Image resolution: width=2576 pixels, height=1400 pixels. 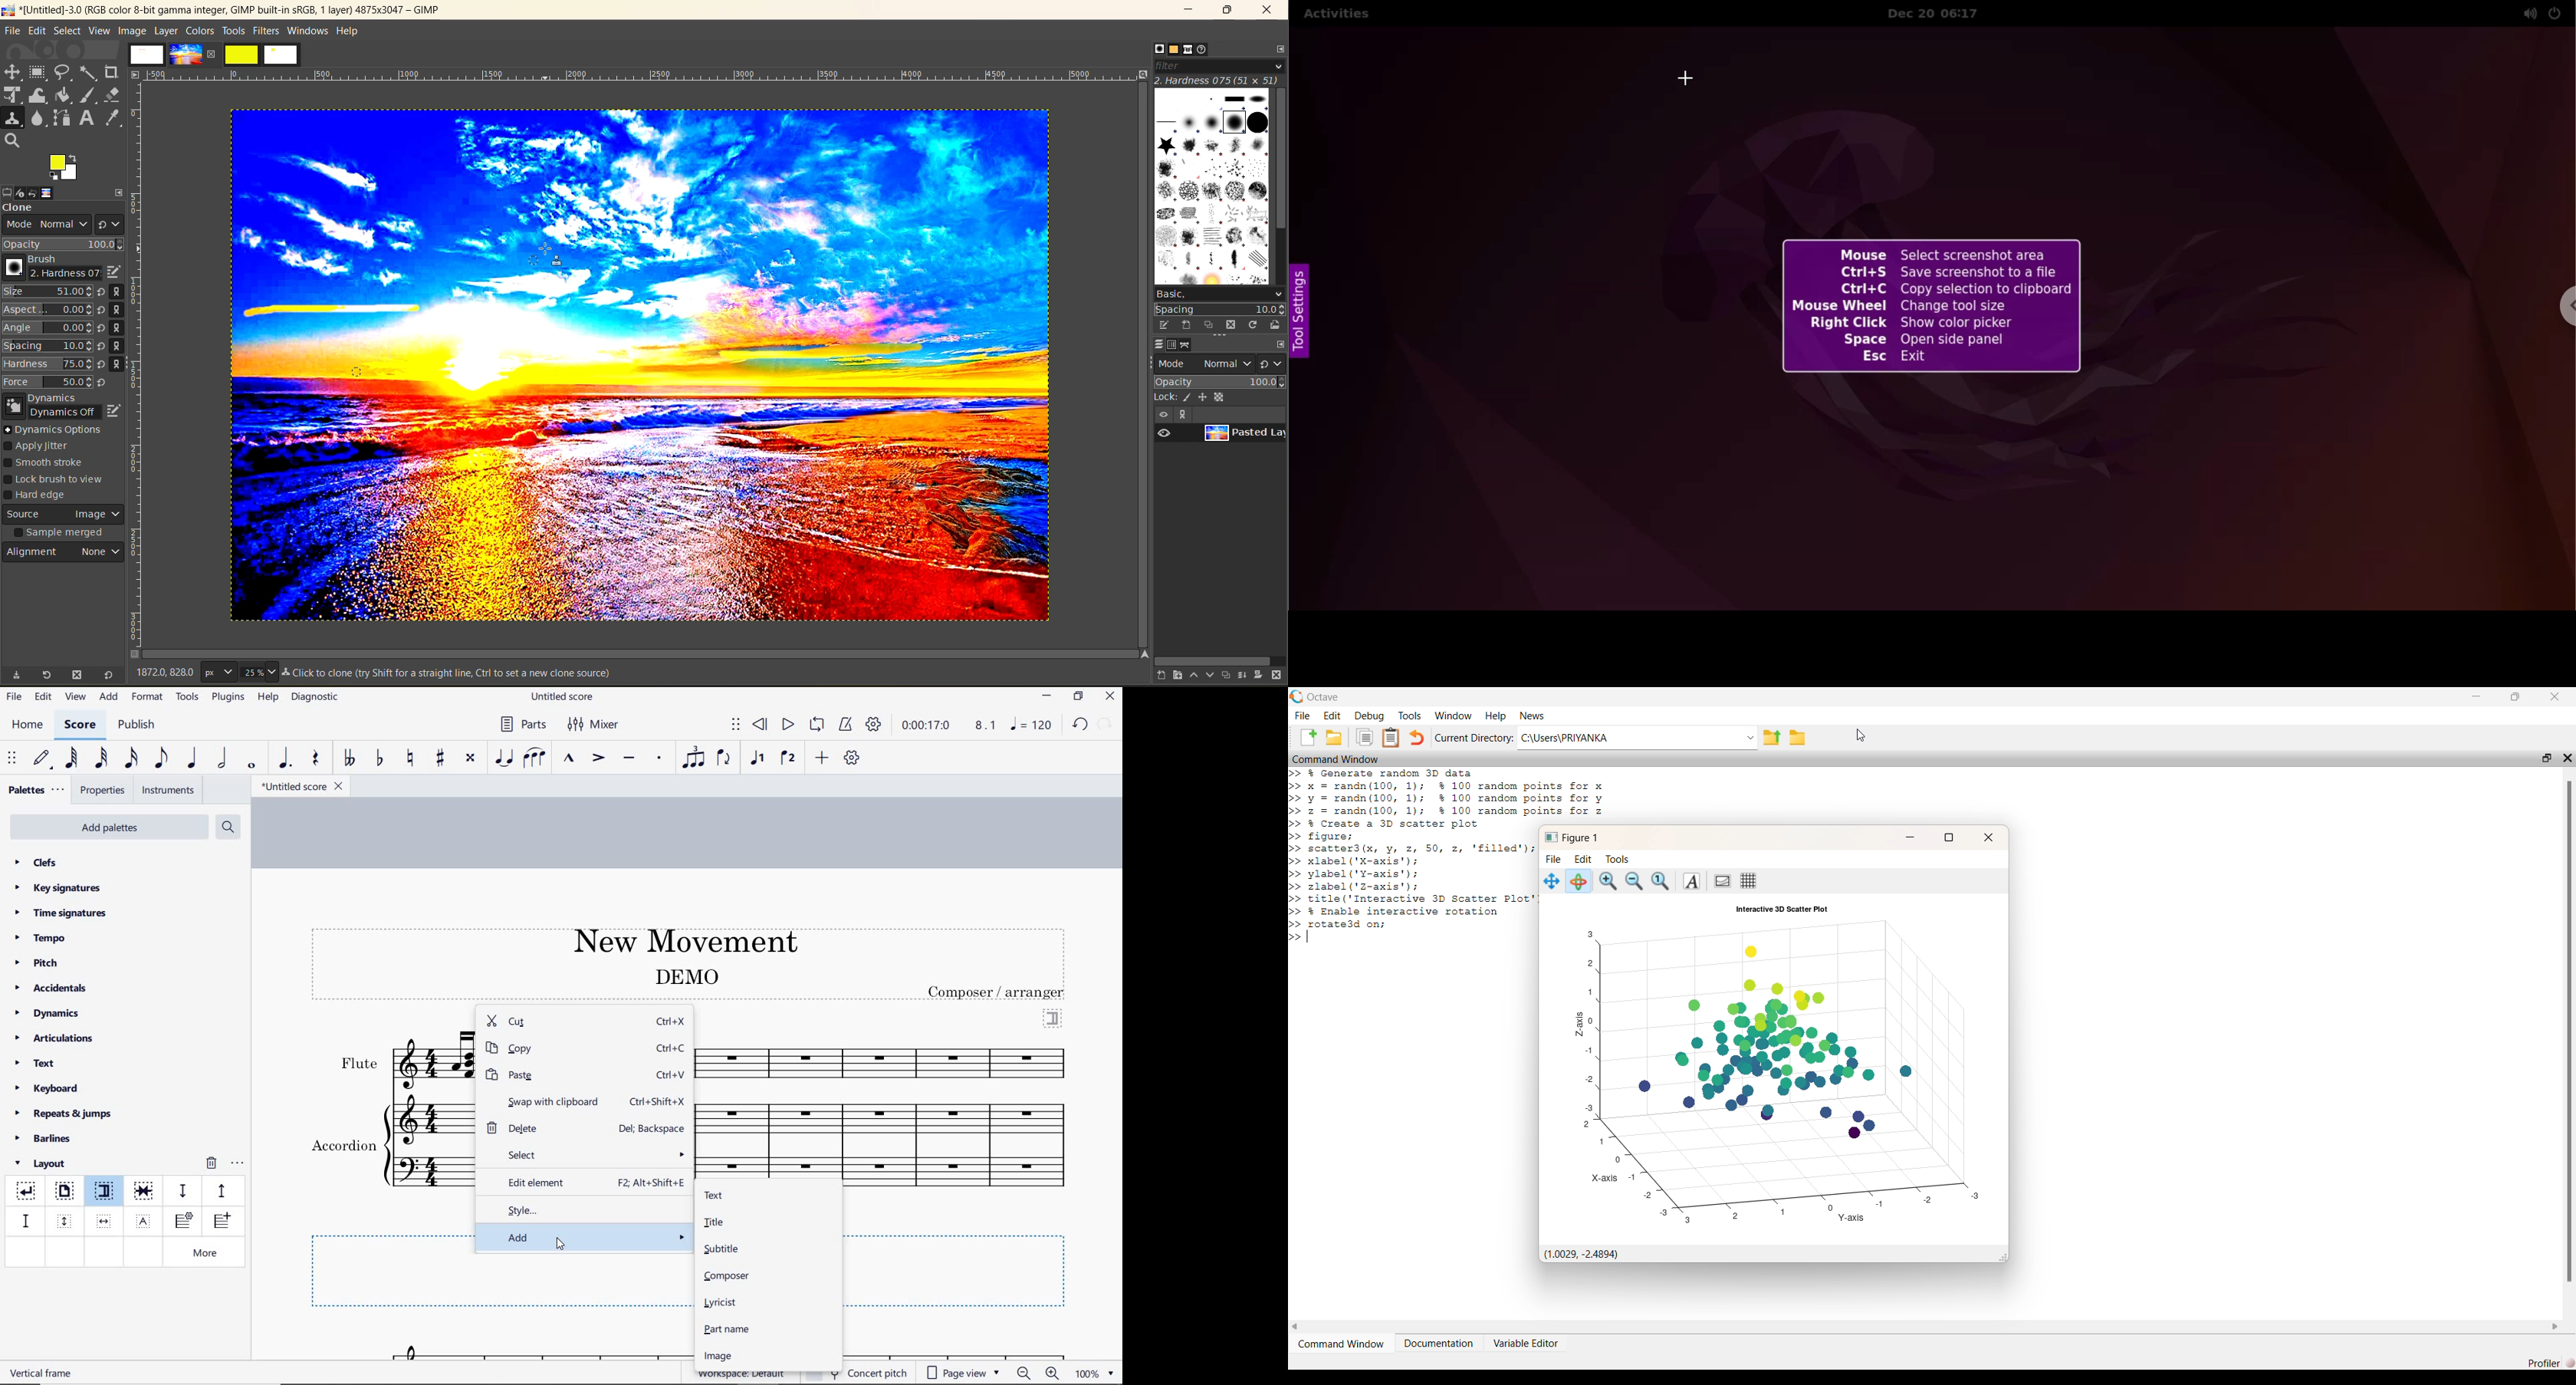 I want to click on resize, so click(x=1948, y=839).